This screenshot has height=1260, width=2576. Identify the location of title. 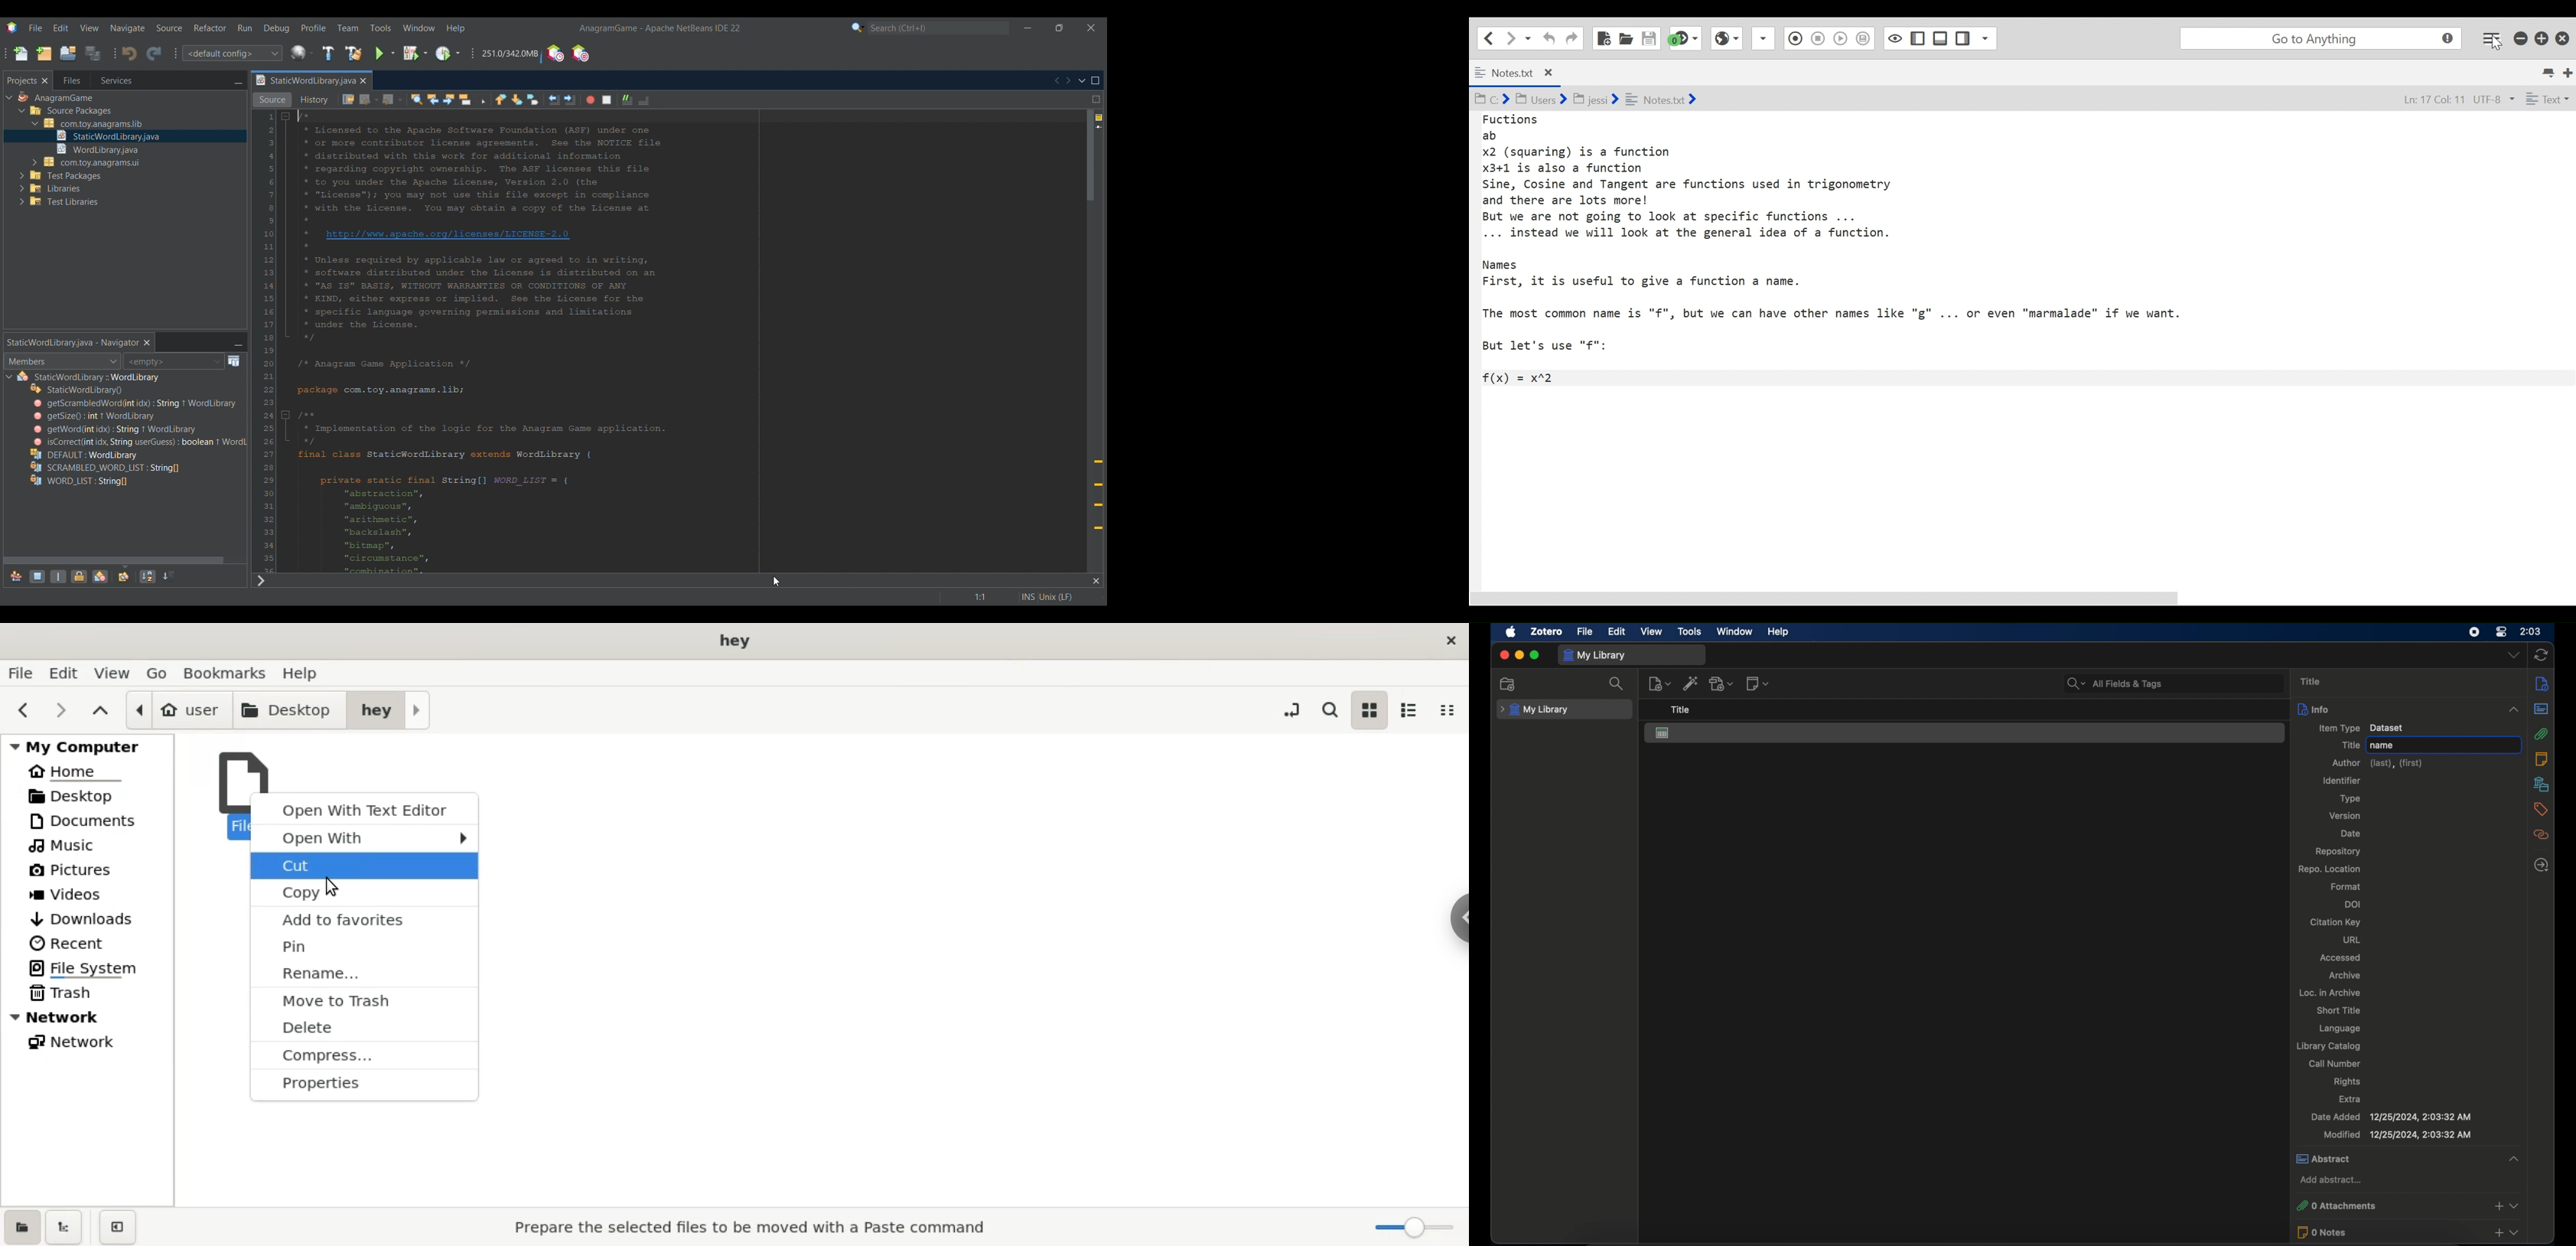
(1679, 710).